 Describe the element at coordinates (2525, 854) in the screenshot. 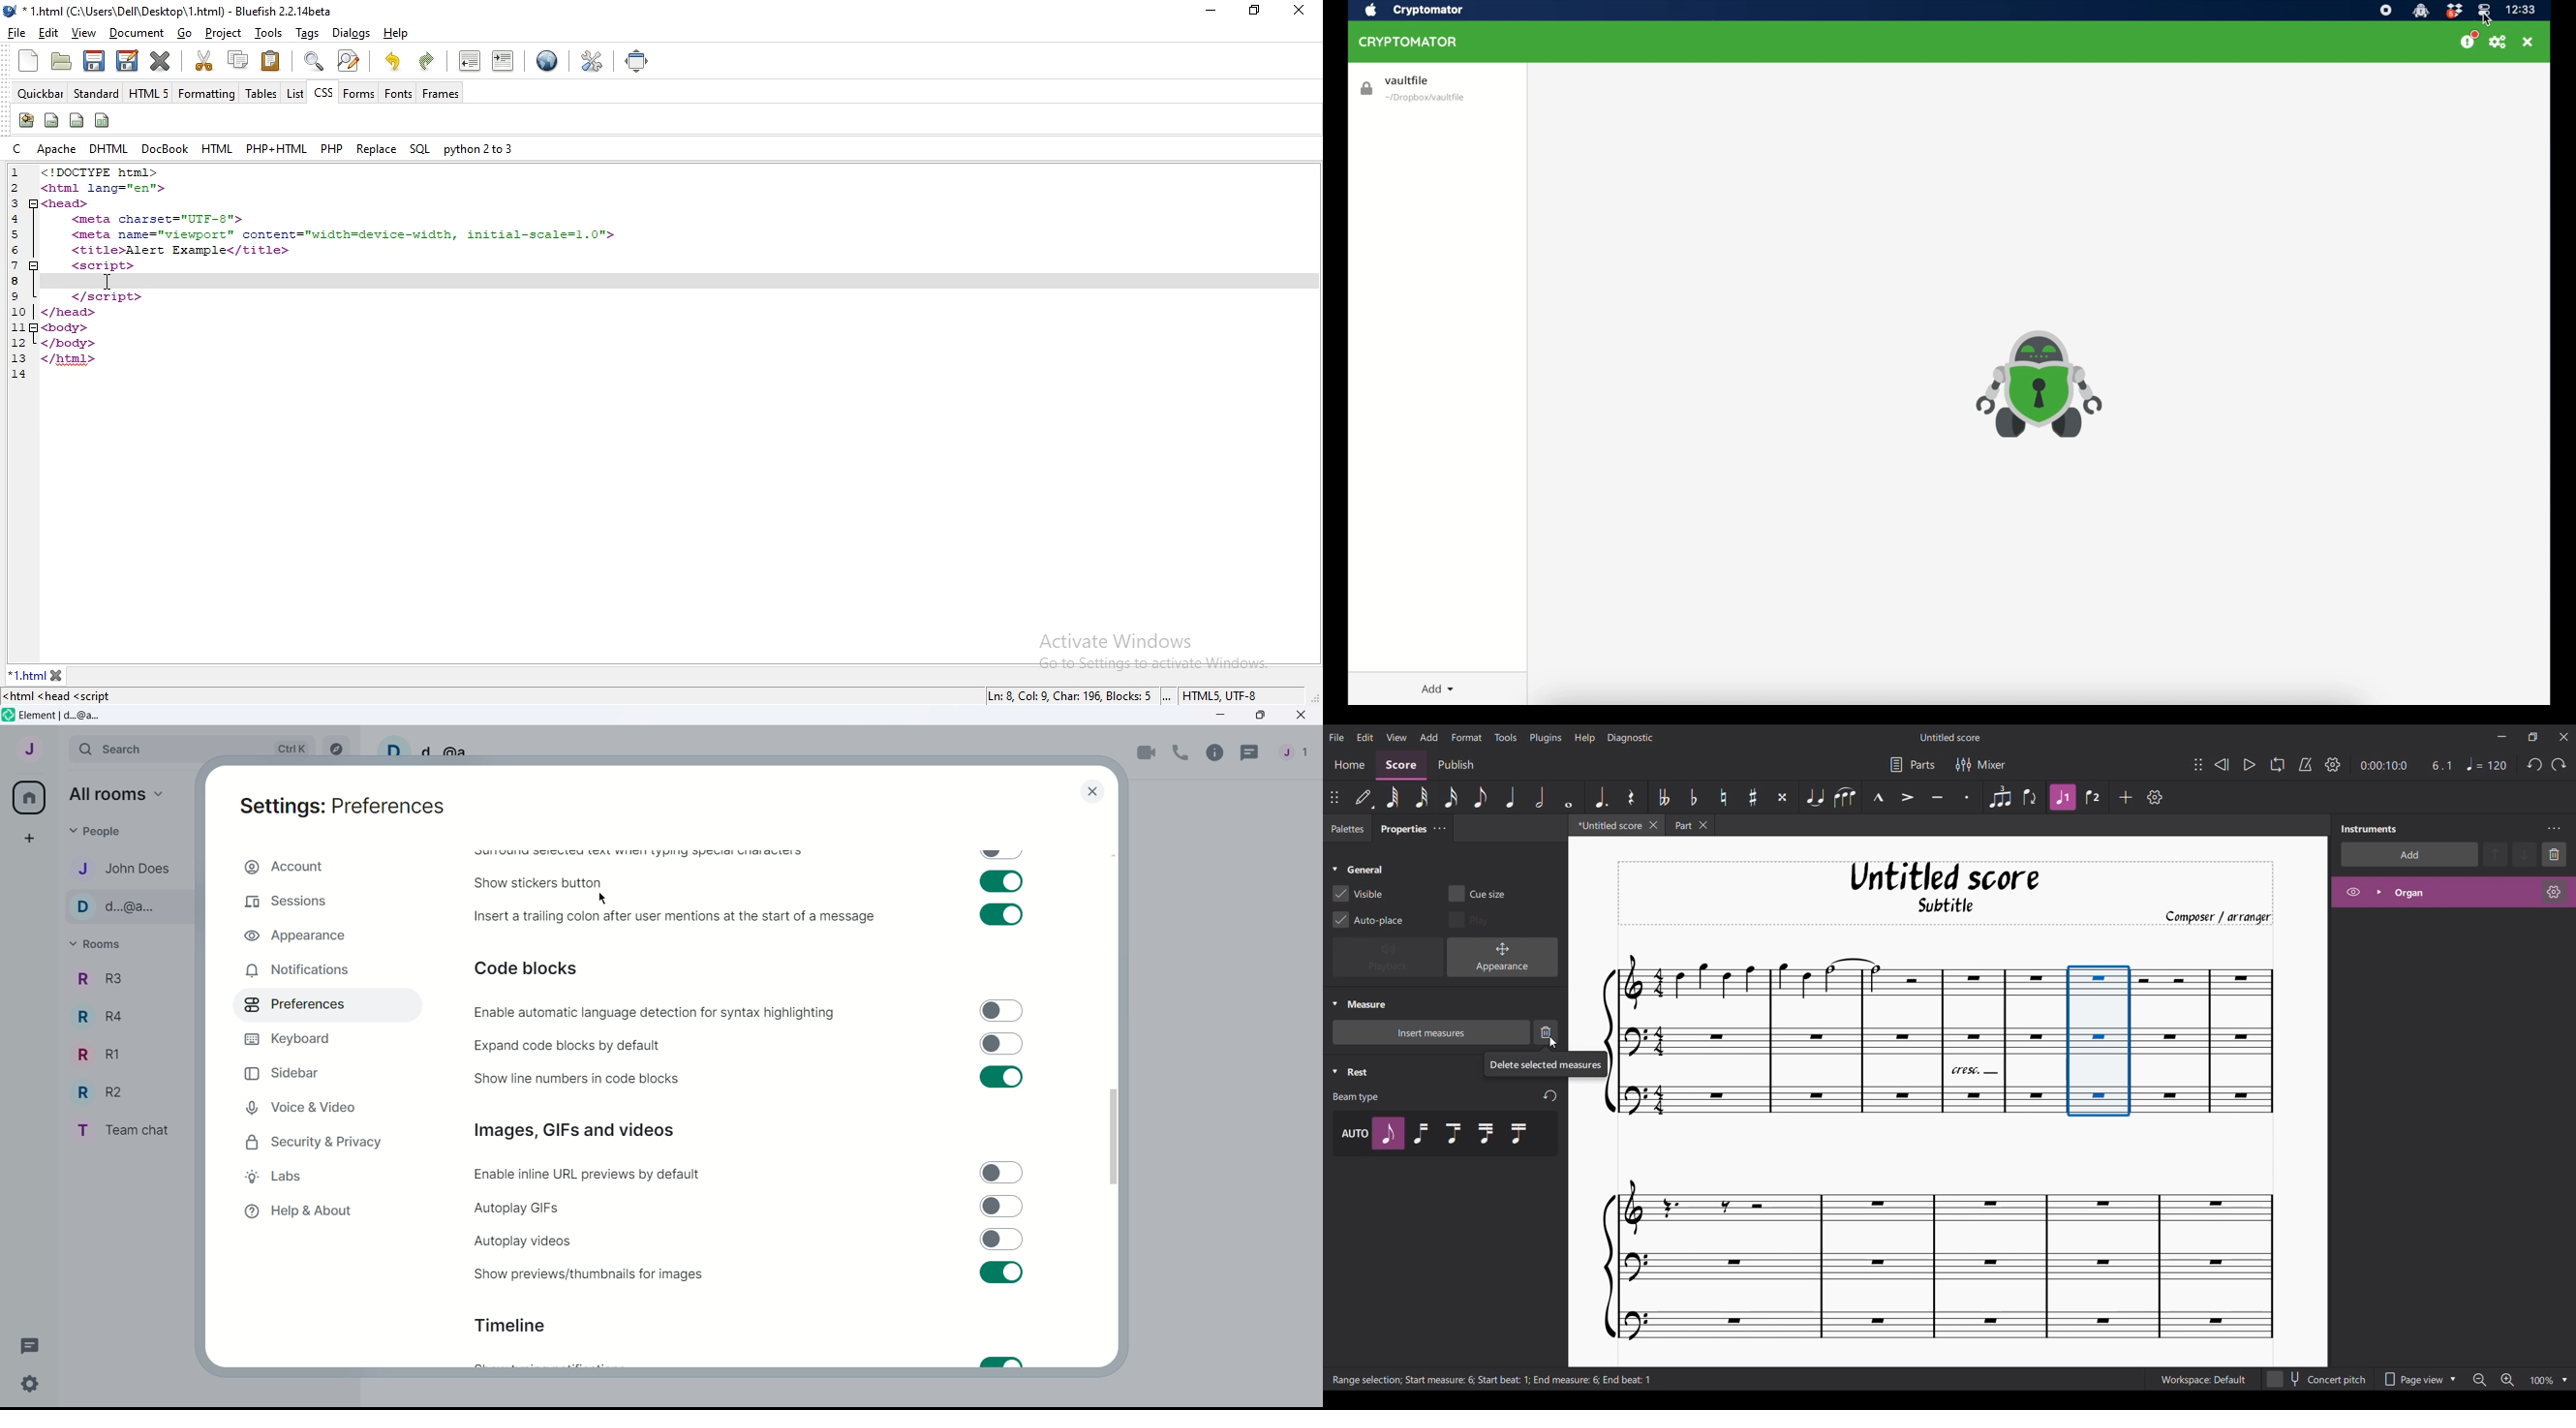

I see `Move selection down` at that location.